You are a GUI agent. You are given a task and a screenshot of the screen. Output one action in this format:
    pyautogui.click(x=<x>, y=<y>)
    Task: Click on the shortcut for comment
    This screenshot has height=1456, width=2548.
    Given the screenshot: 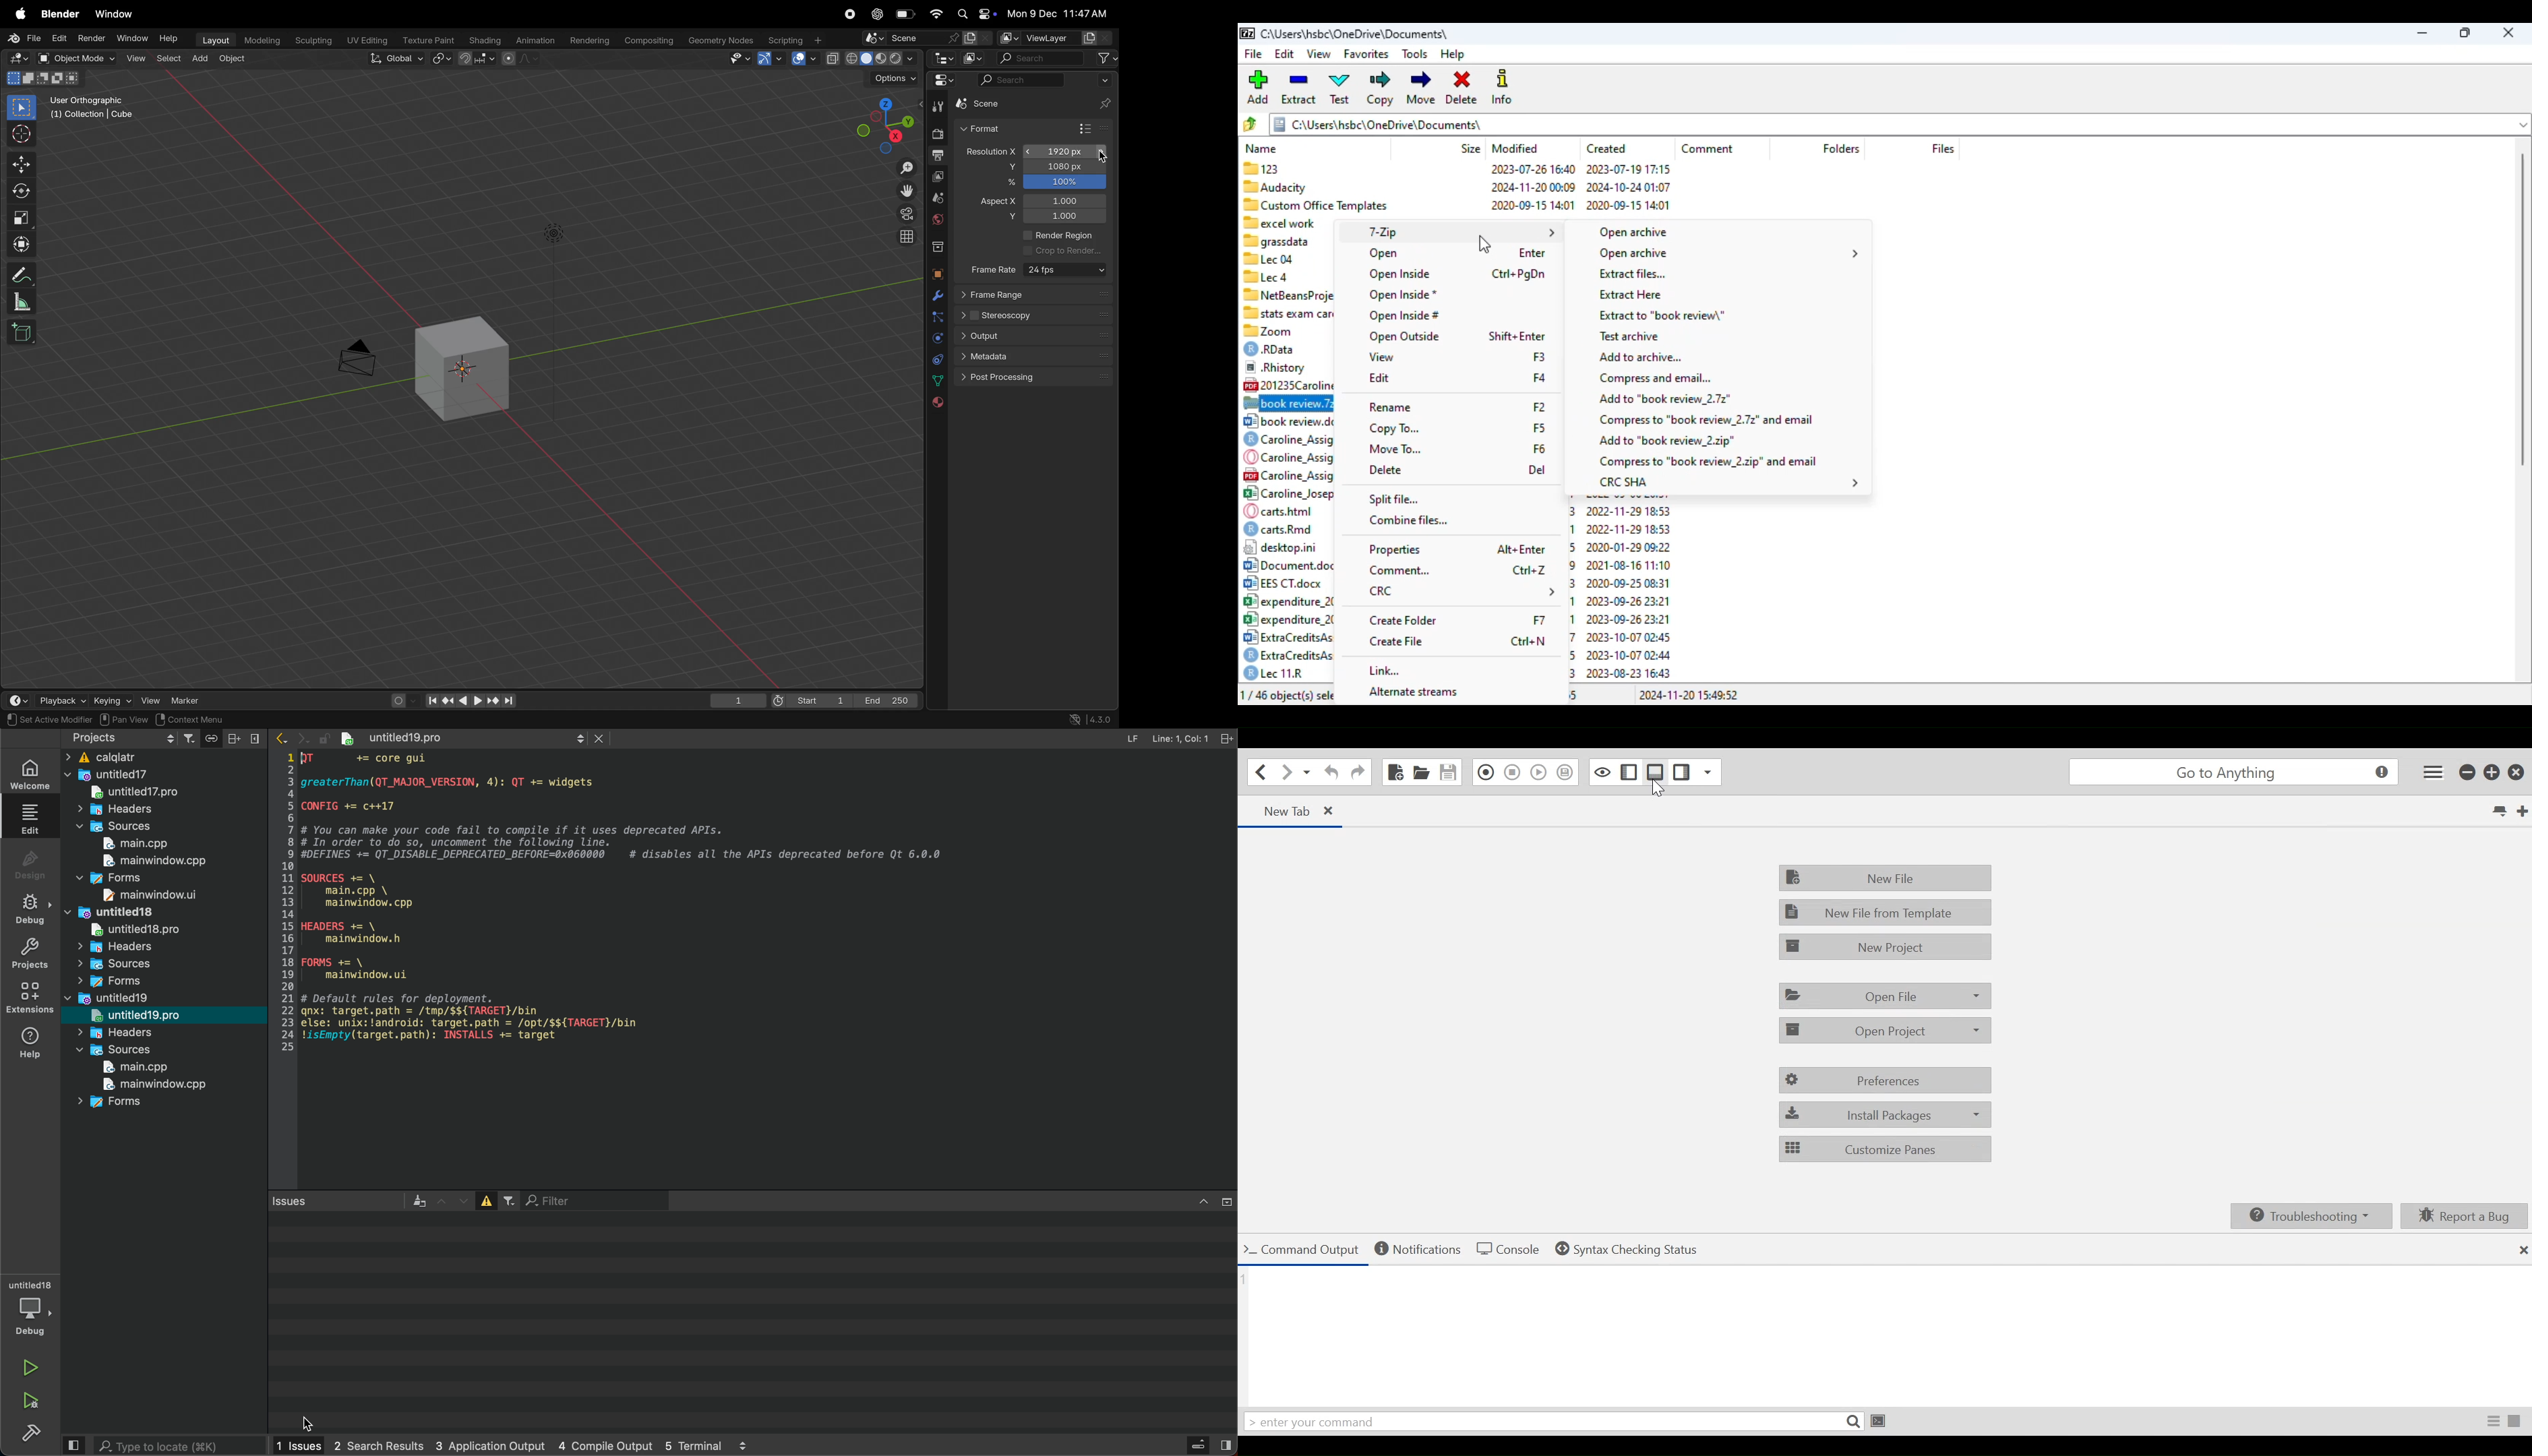 What is the action you would take?
    pyautogui.click(x=1529, y=570)
    